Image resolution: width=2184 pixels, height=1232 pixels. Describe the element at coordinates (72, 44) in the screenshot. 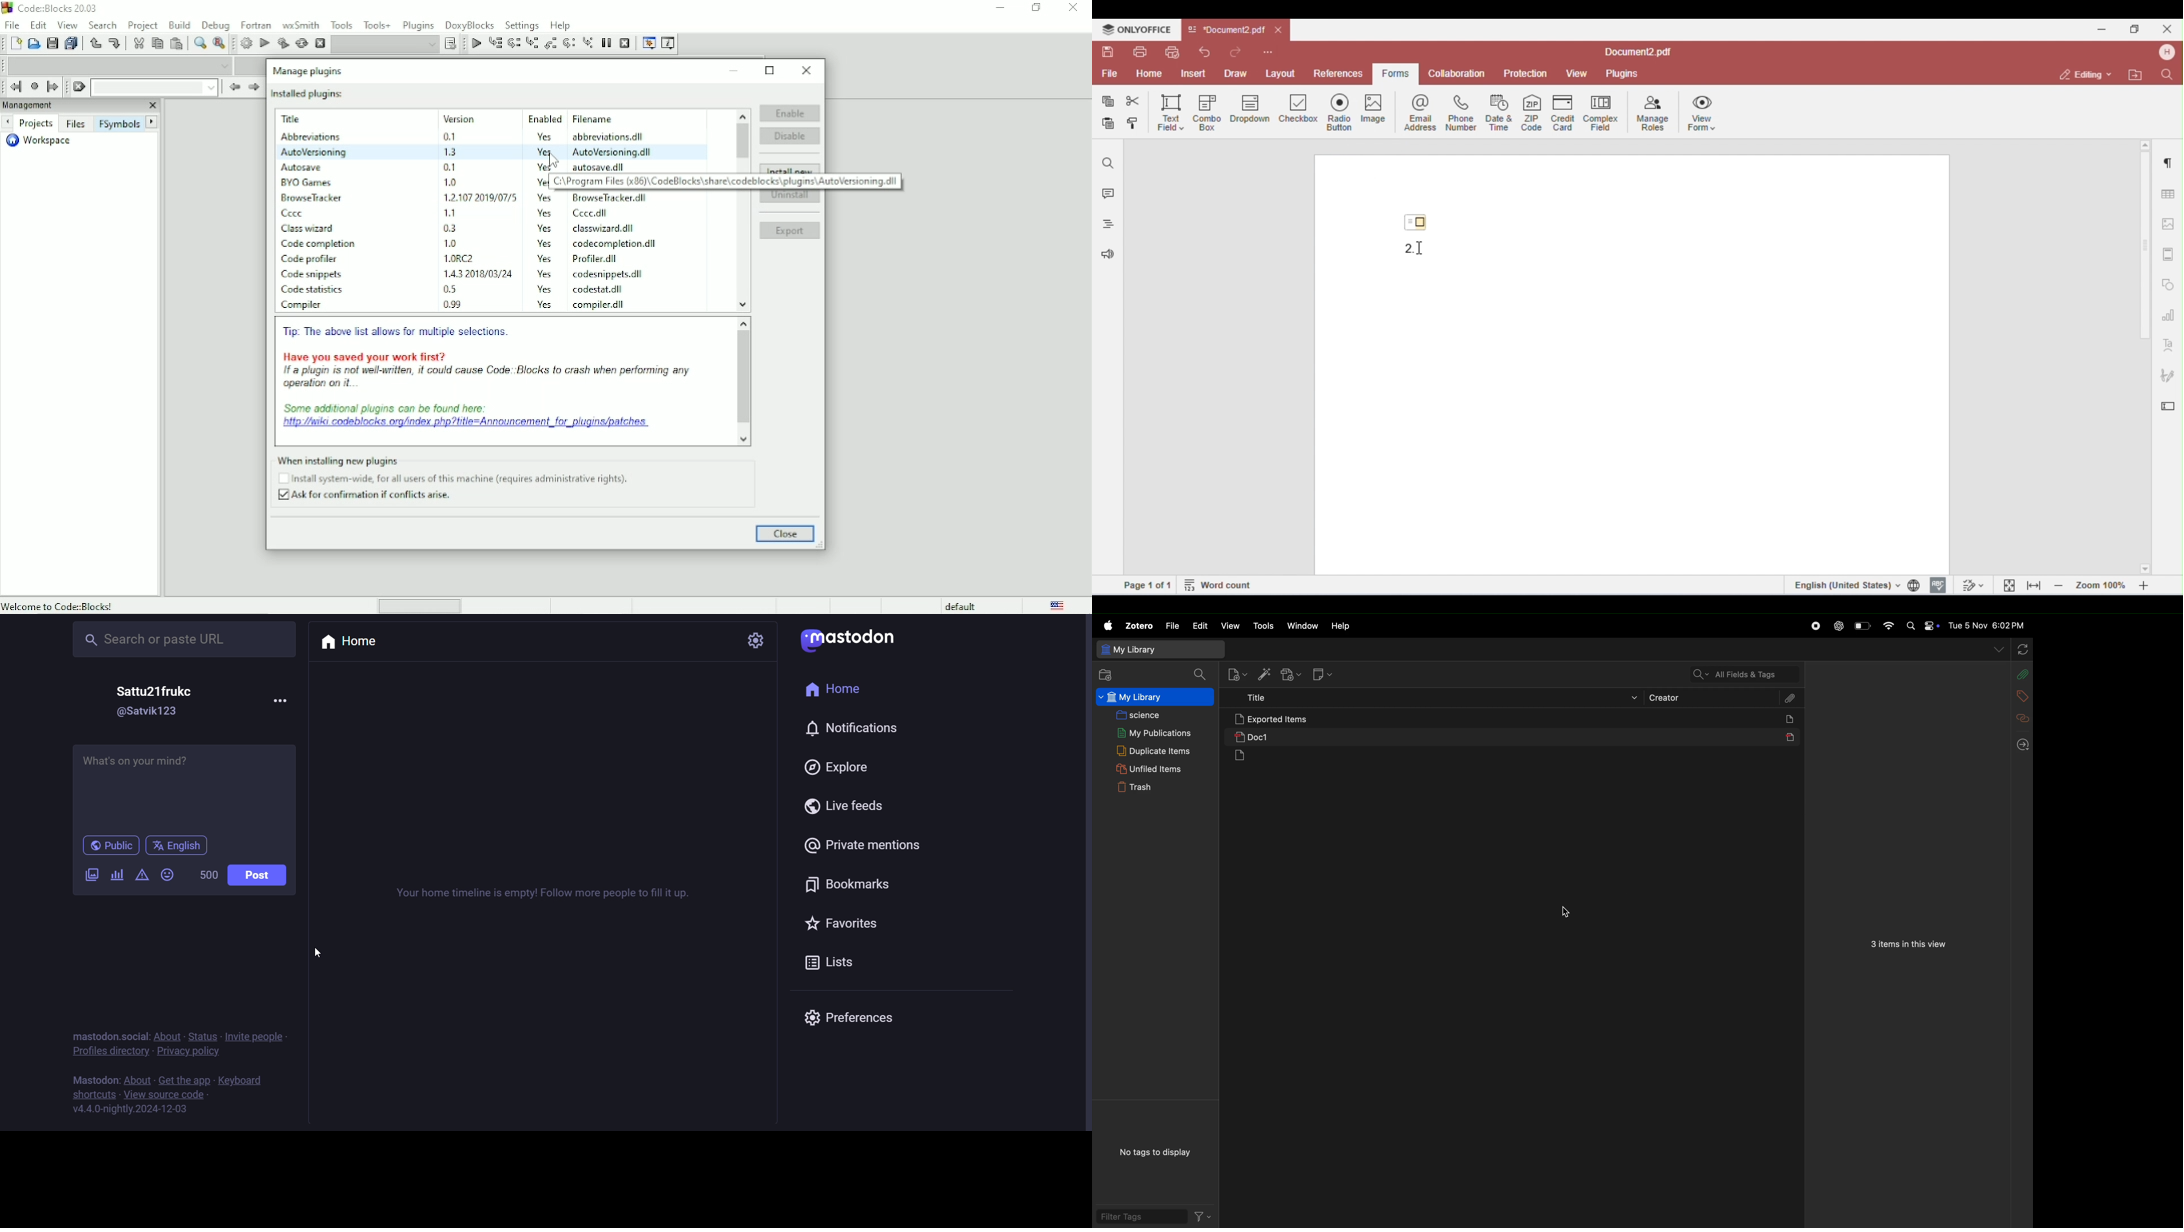

I see `Save everything` at that location.